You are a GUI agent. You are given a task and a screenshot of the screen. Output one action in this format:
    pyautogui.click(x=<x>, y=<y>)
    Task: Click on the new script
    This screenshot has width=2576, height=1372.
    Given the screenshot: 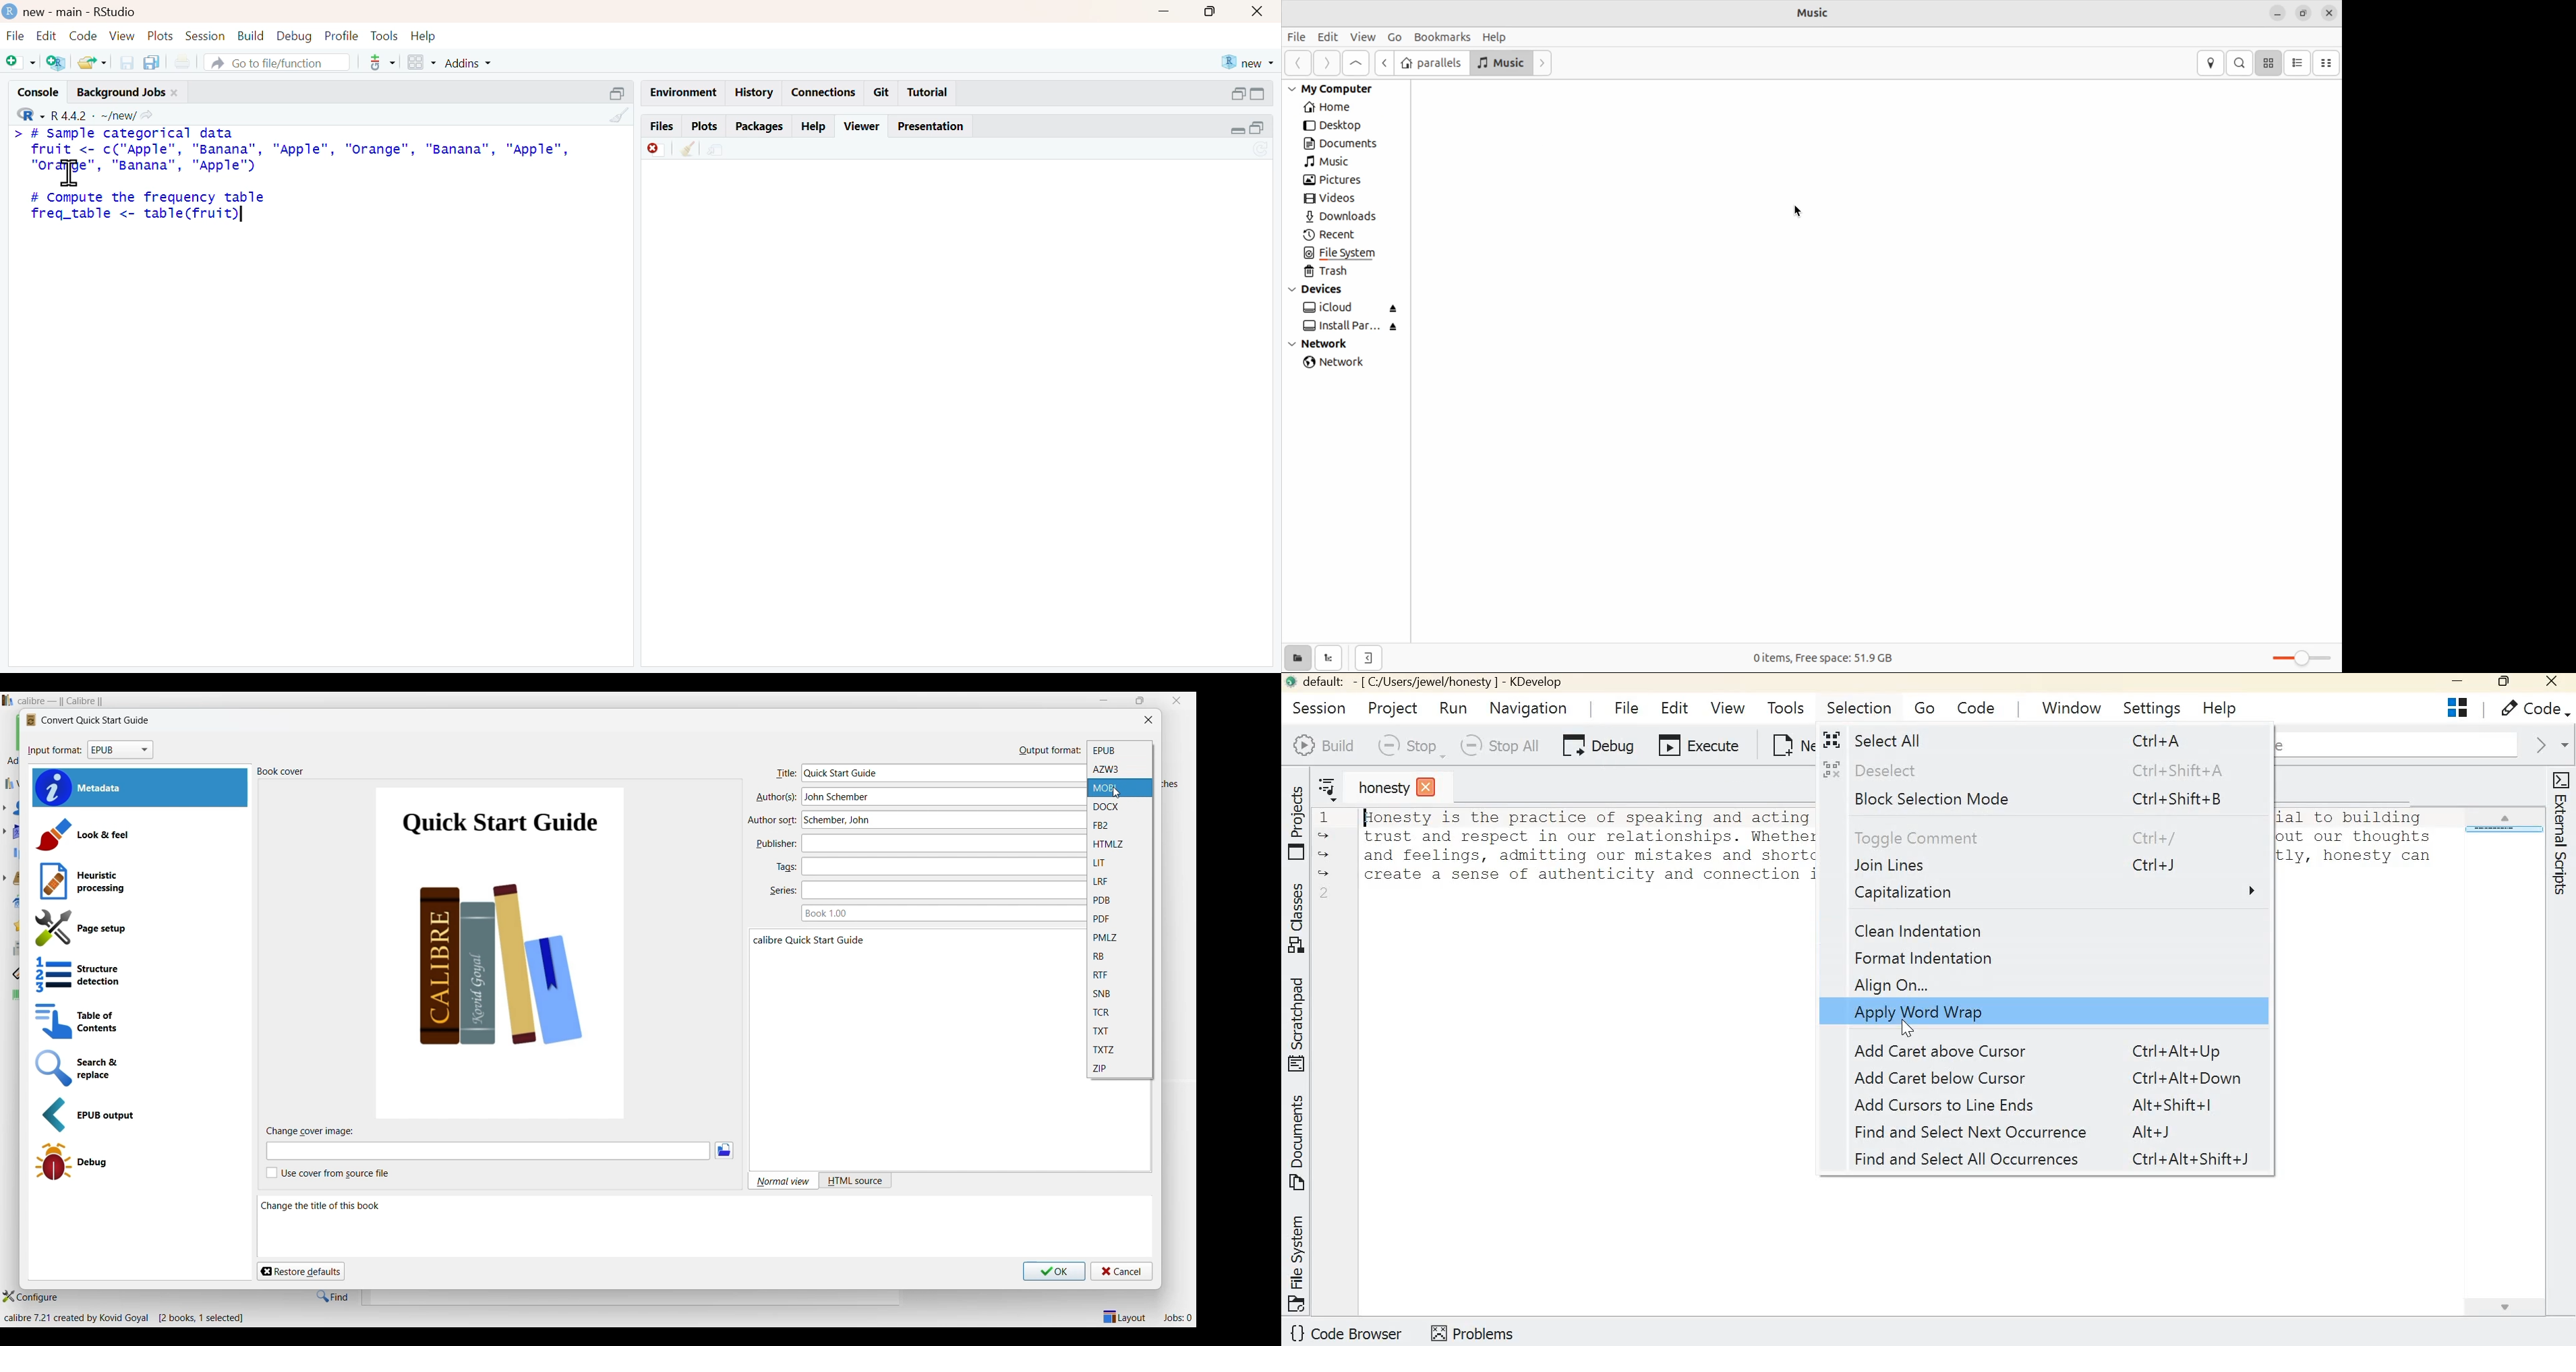 What is the action you would take?
    pyautogui.click(x=21, y=63)
    